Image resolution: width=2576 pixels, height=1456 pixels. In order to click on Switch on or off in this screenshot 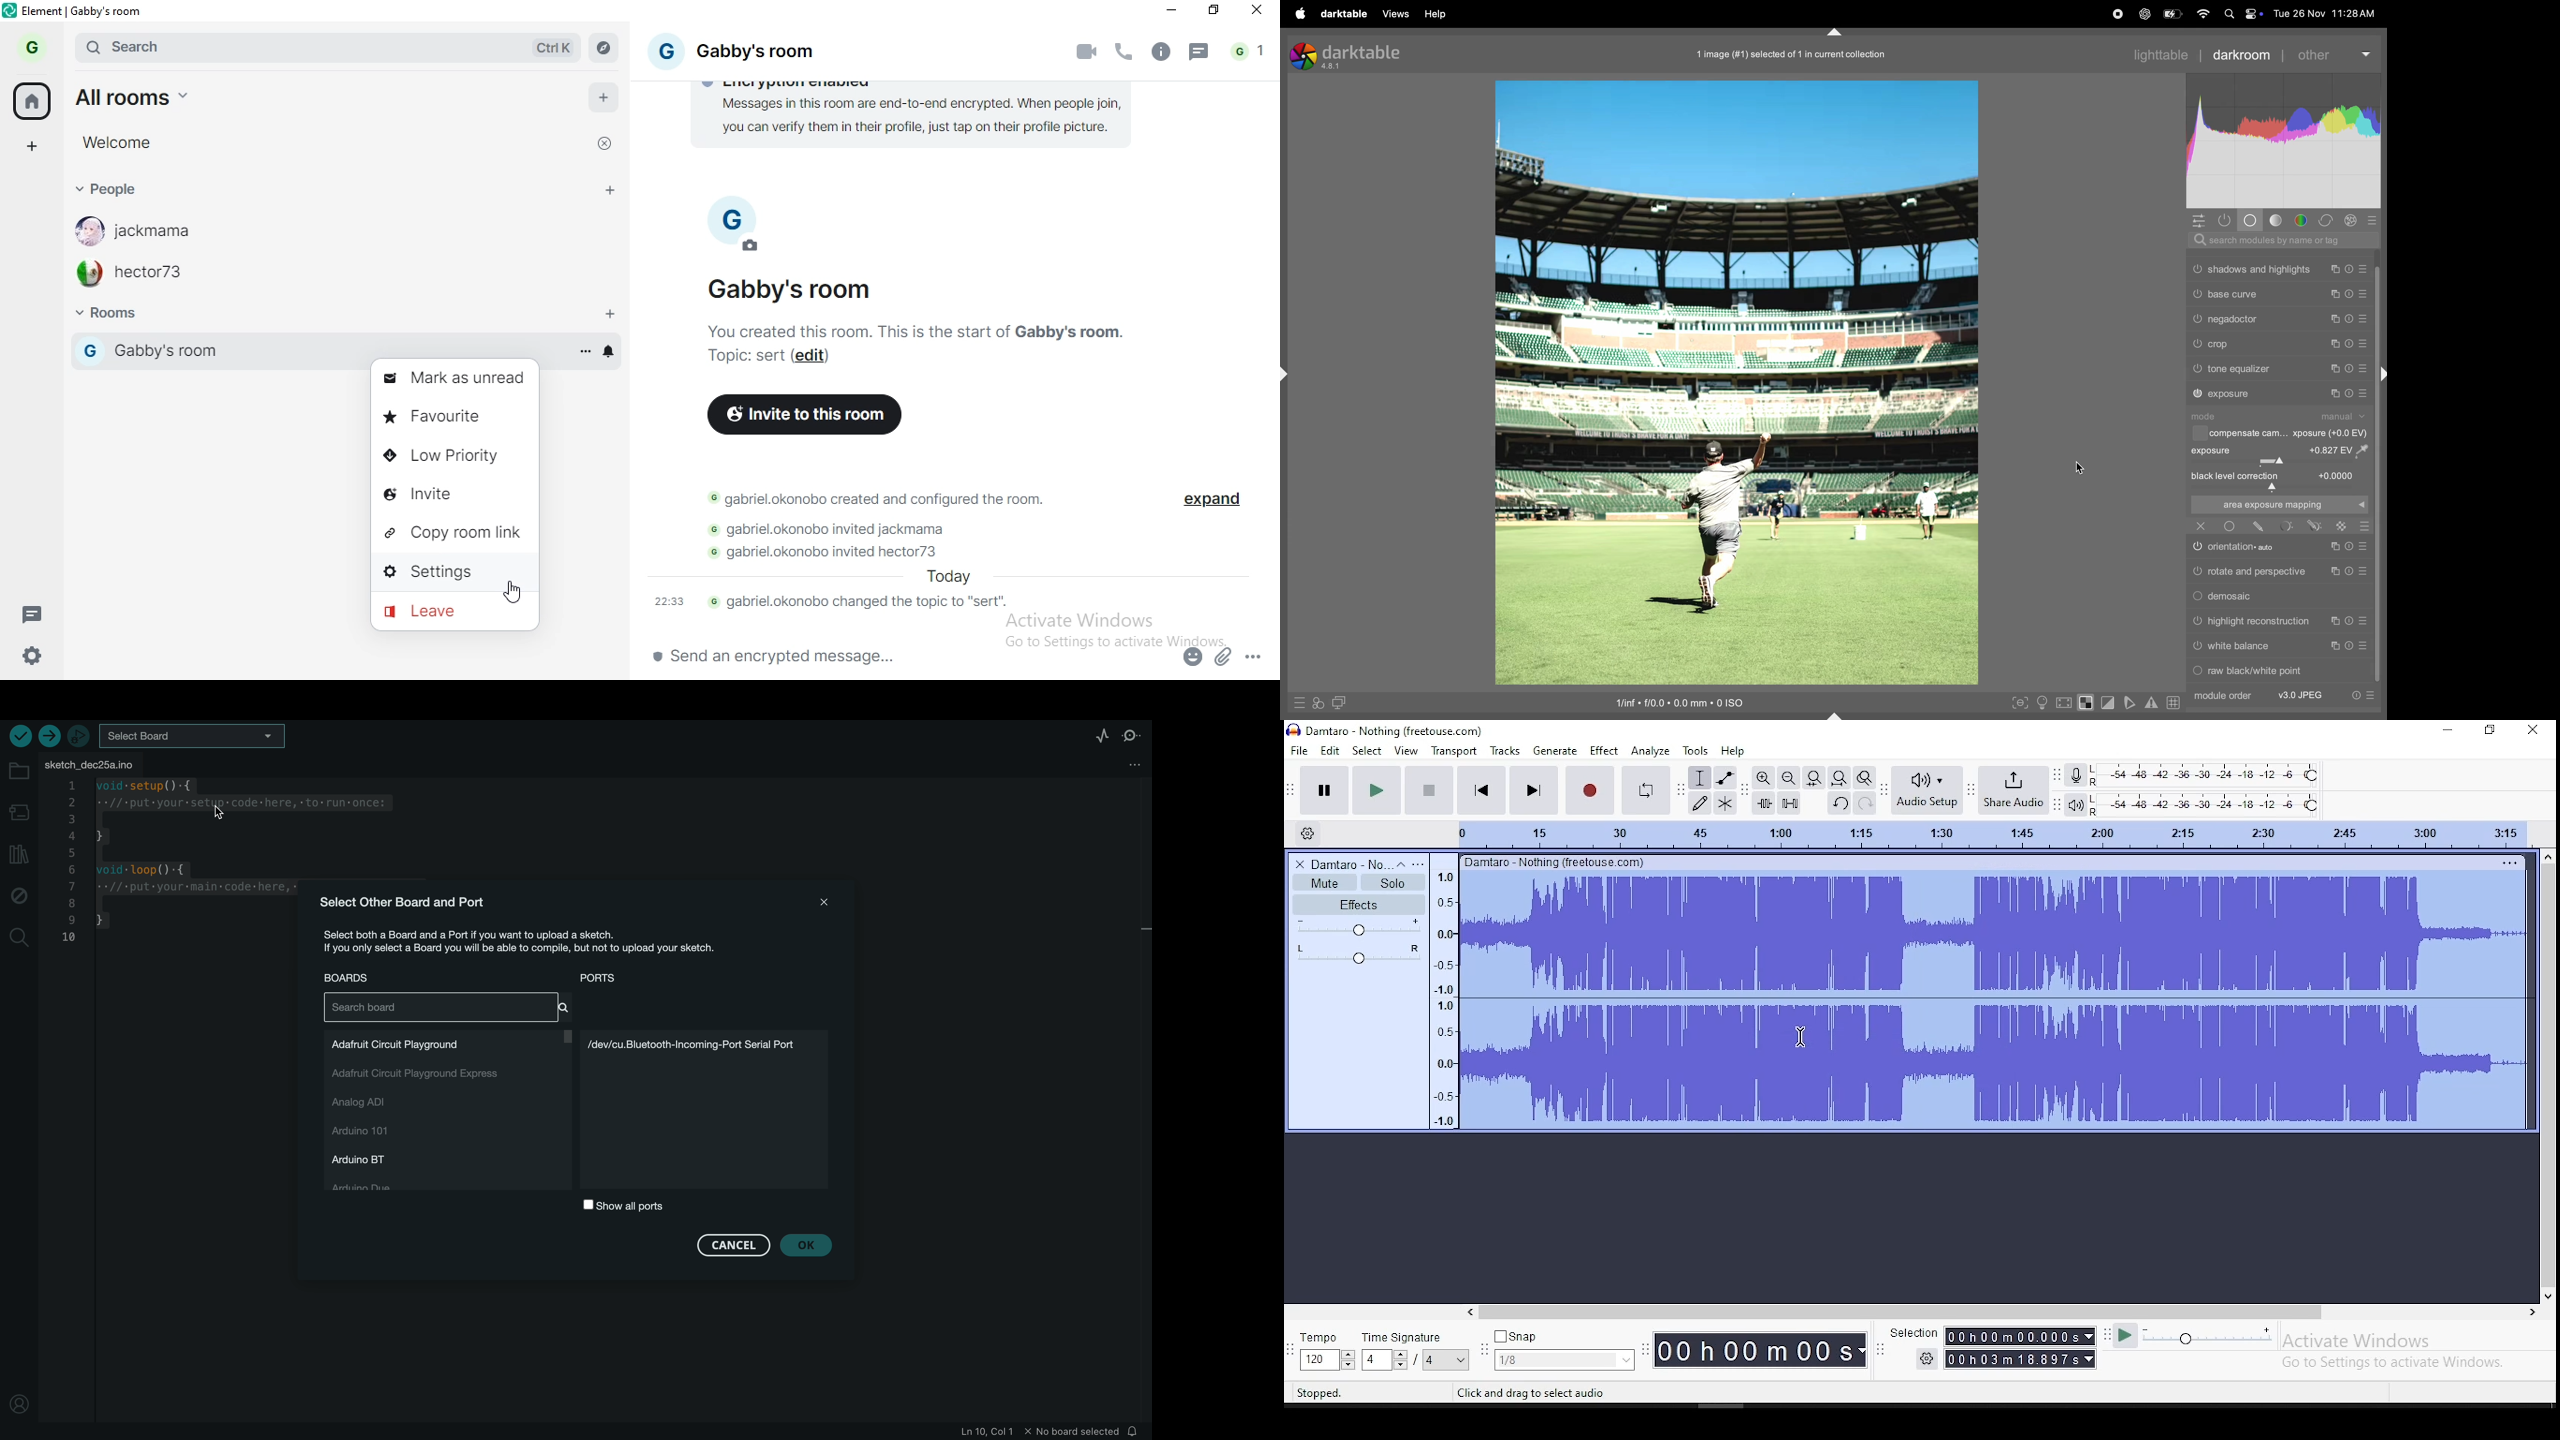, I will do `click(2197, 344)`.